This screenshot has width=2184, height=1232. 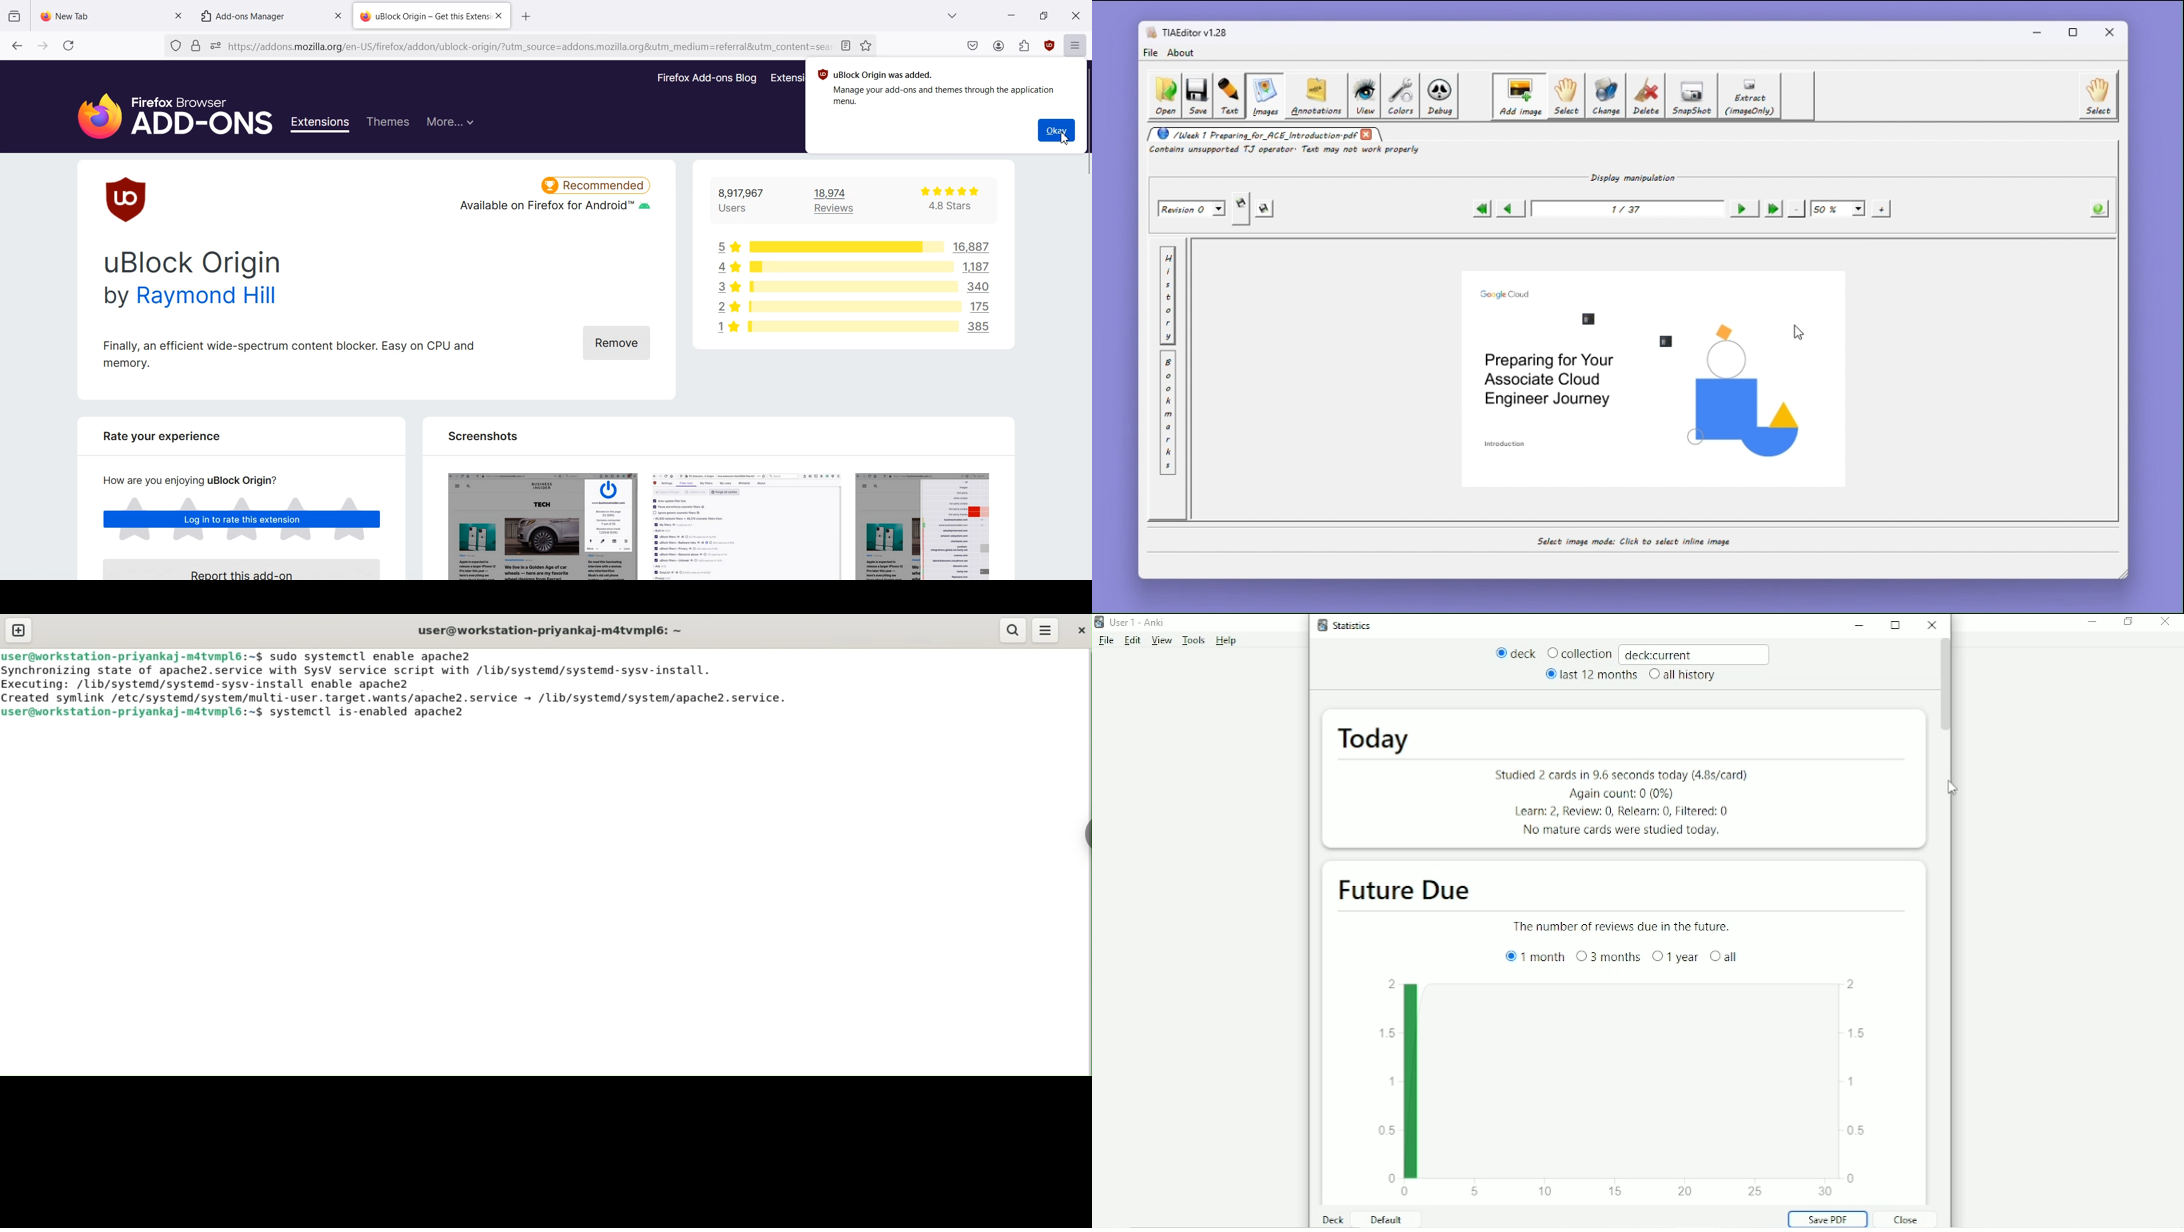 I want to click on rating bar, so click(x=850, y=288).